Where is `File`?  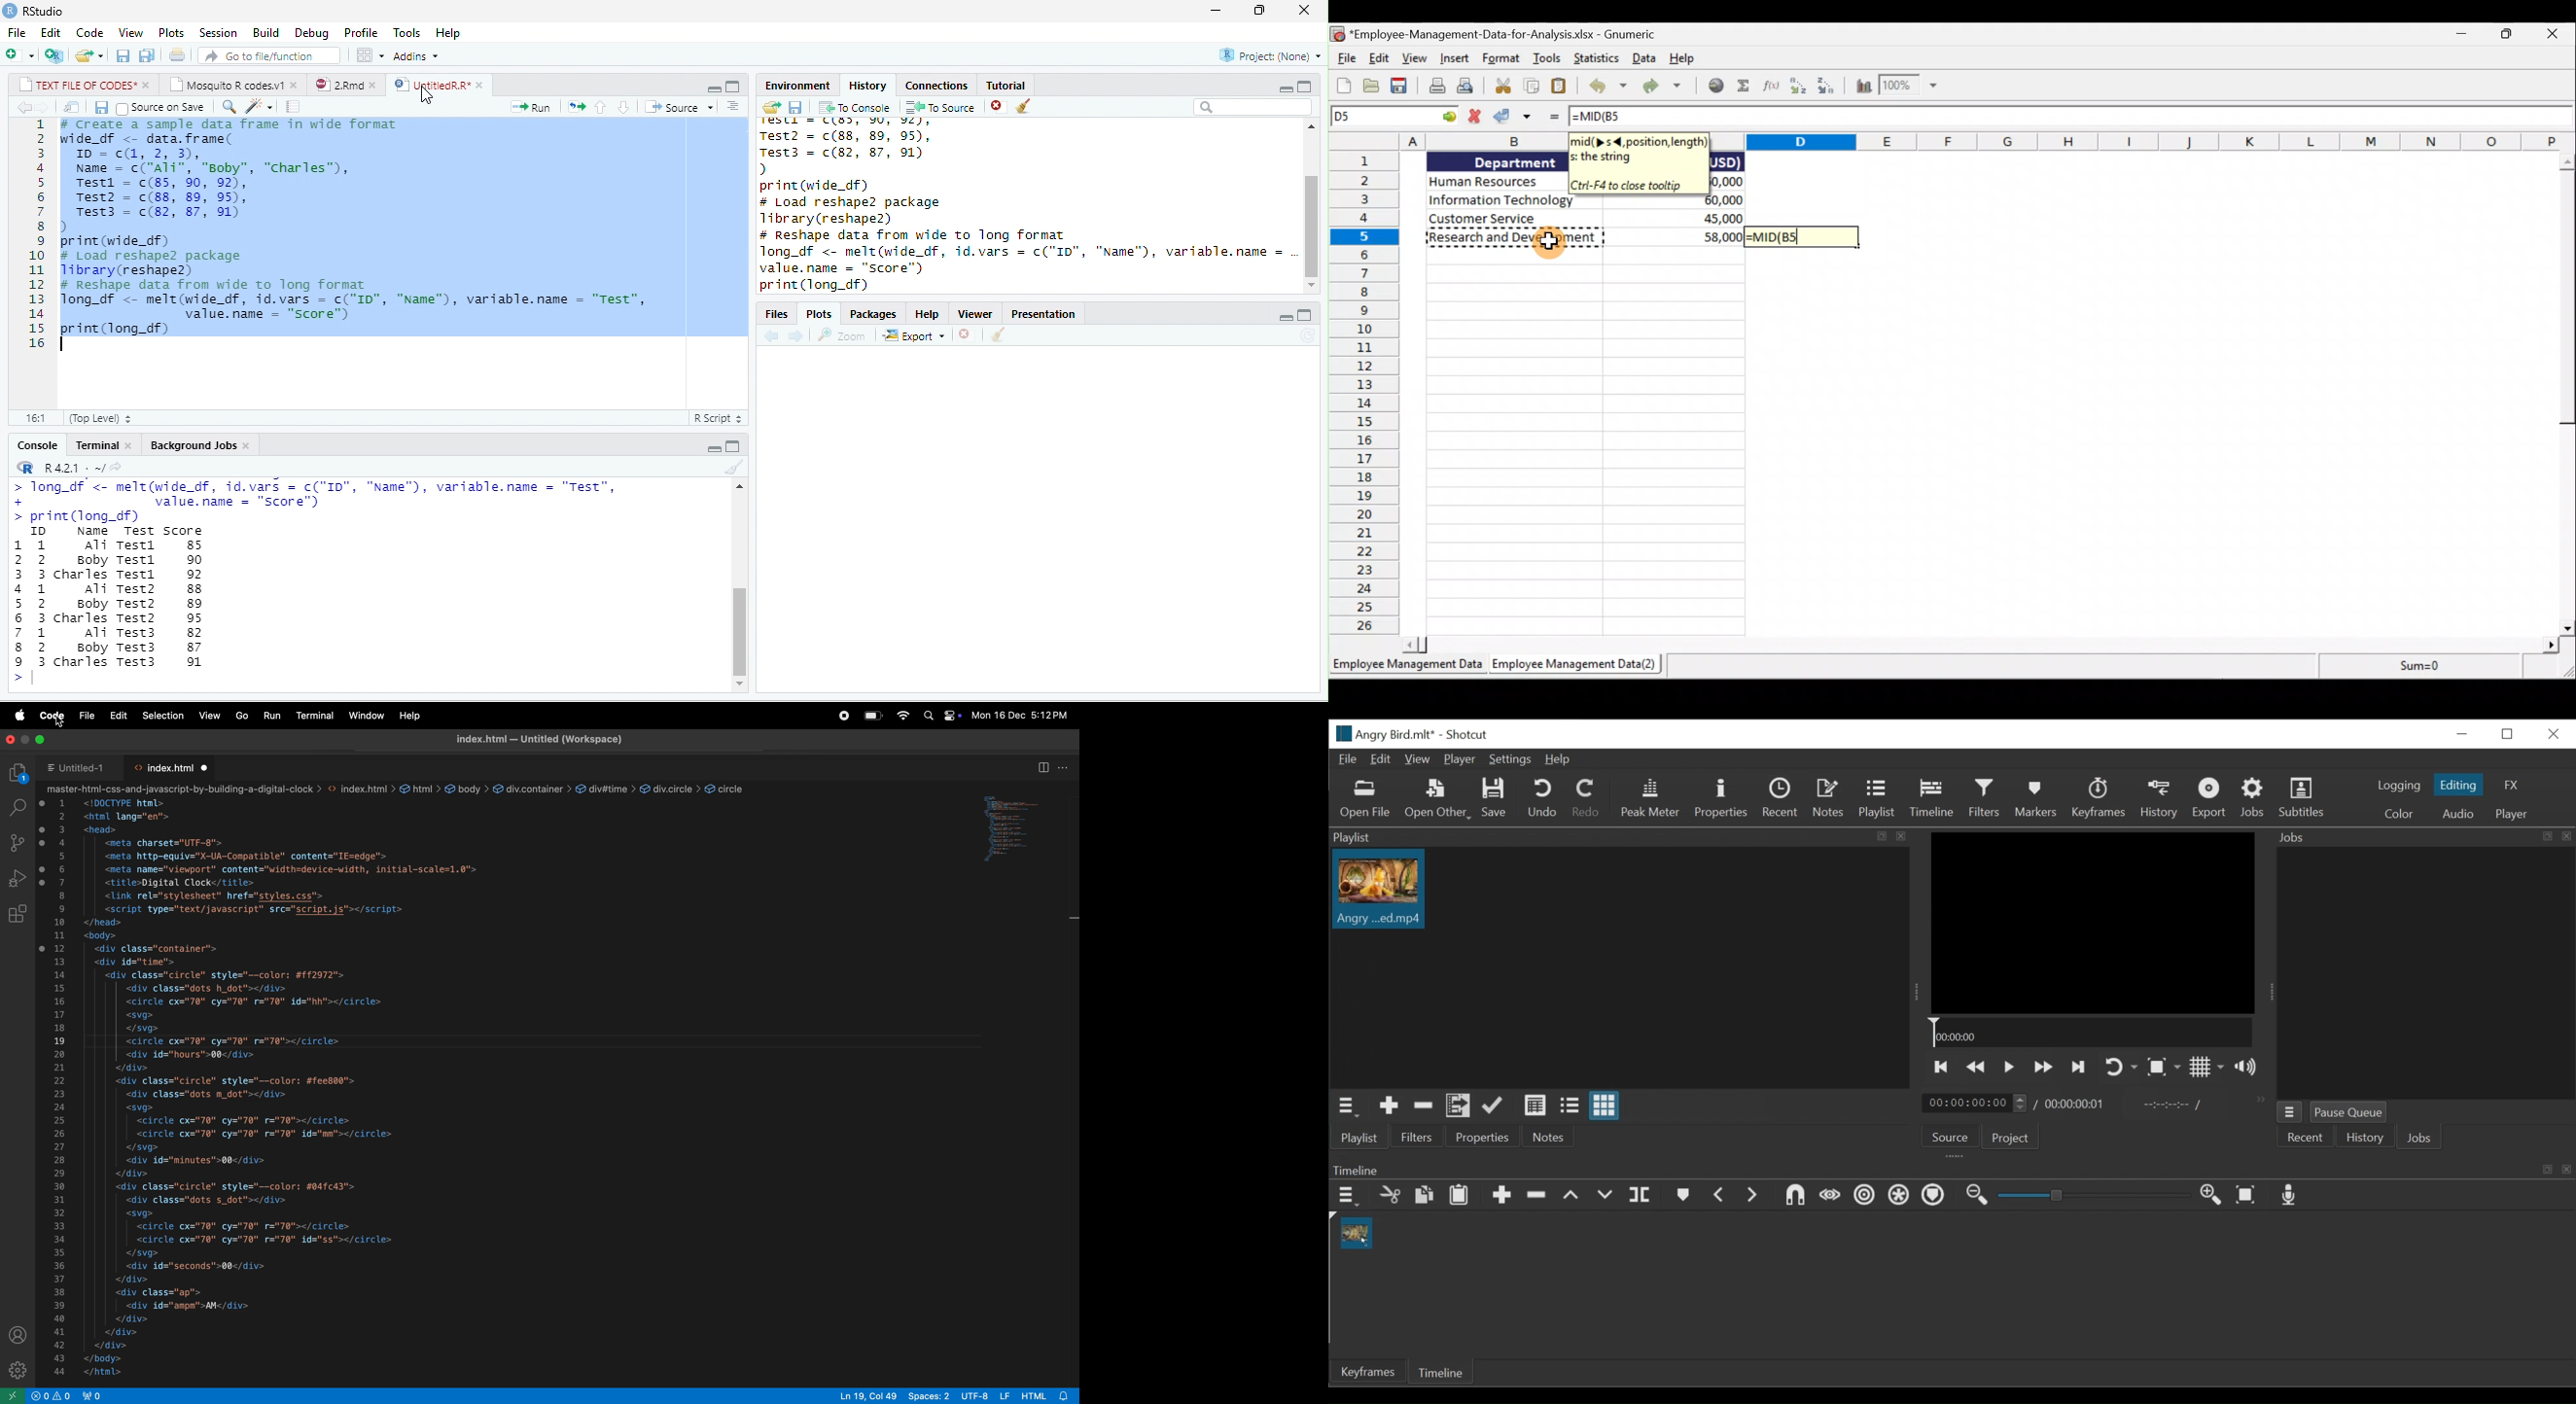
File is located at coordinates (1347, 759).